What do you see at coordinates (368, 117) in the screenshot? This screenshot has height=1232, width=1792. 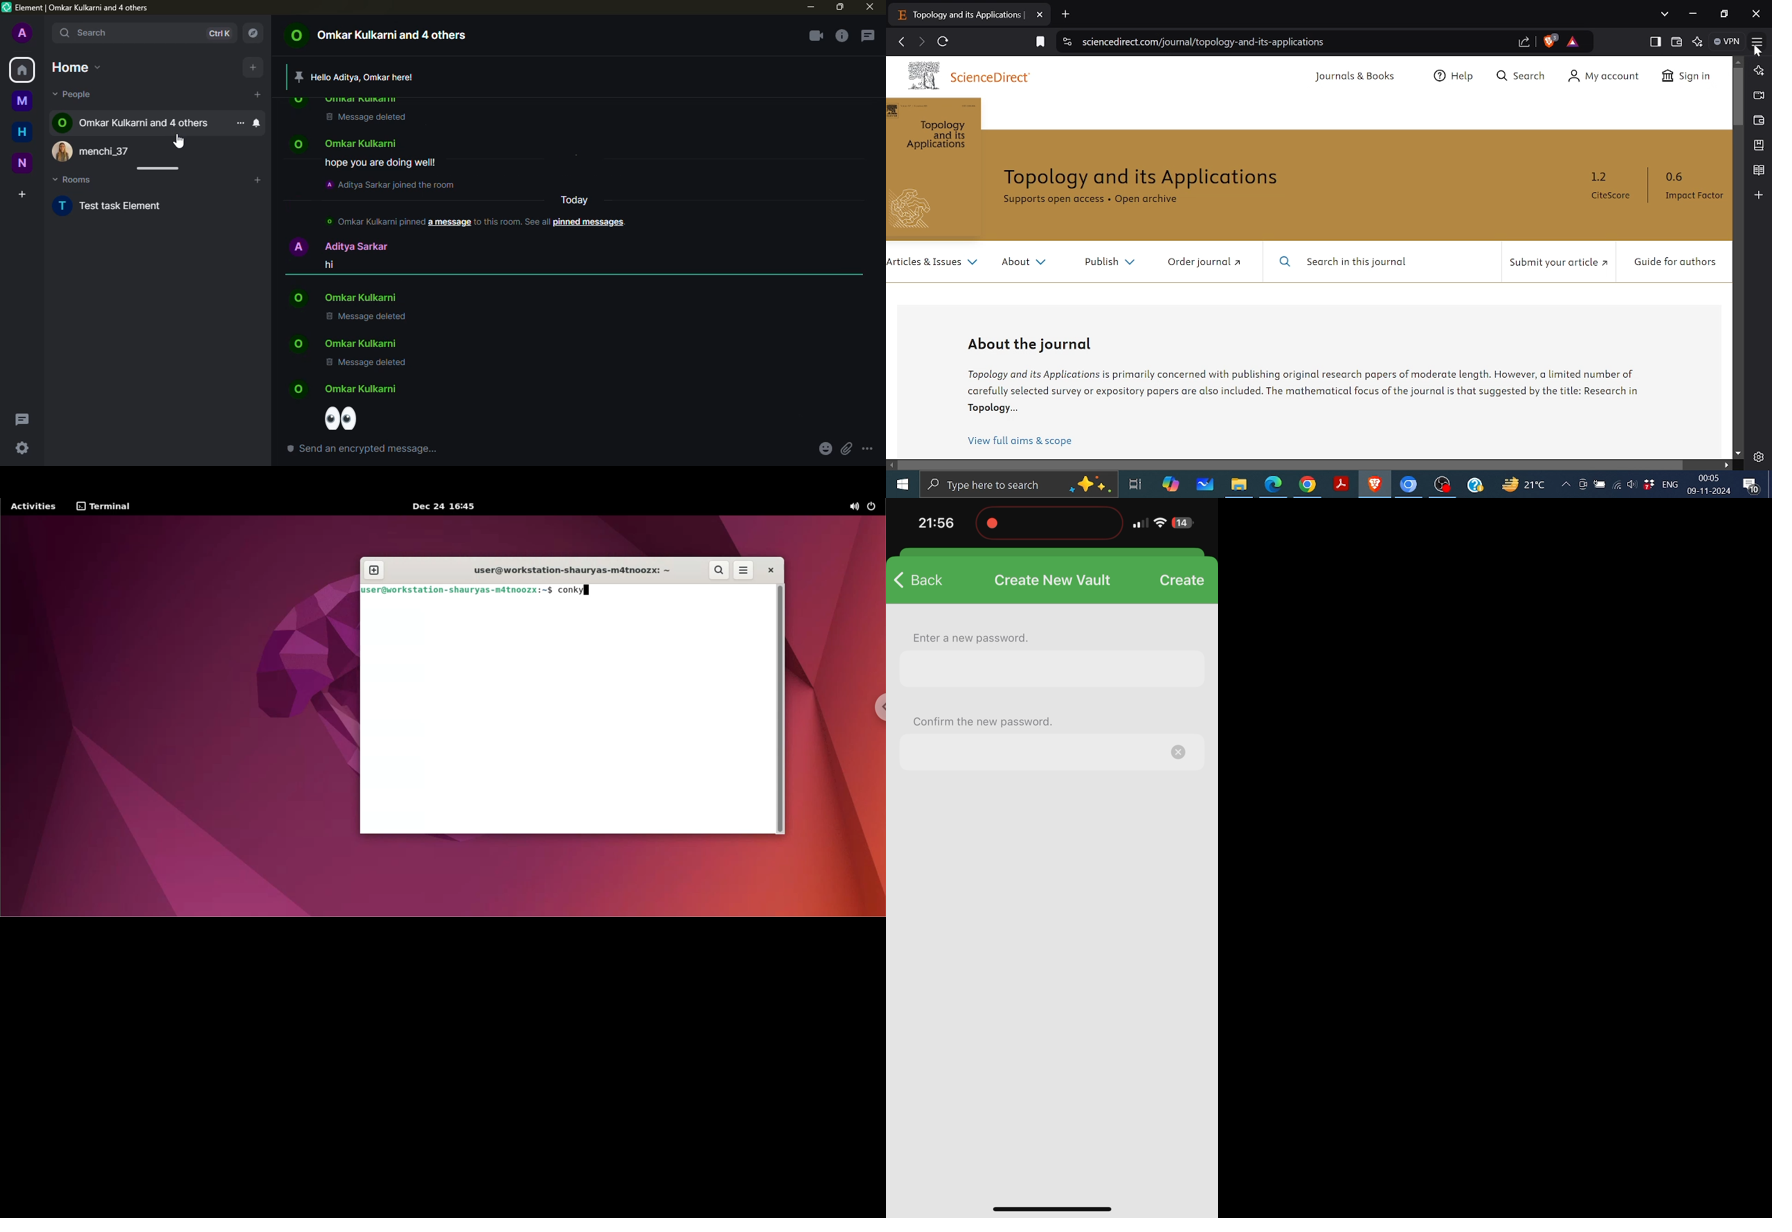 I see `message deleted` at bounding box center [368, 117].